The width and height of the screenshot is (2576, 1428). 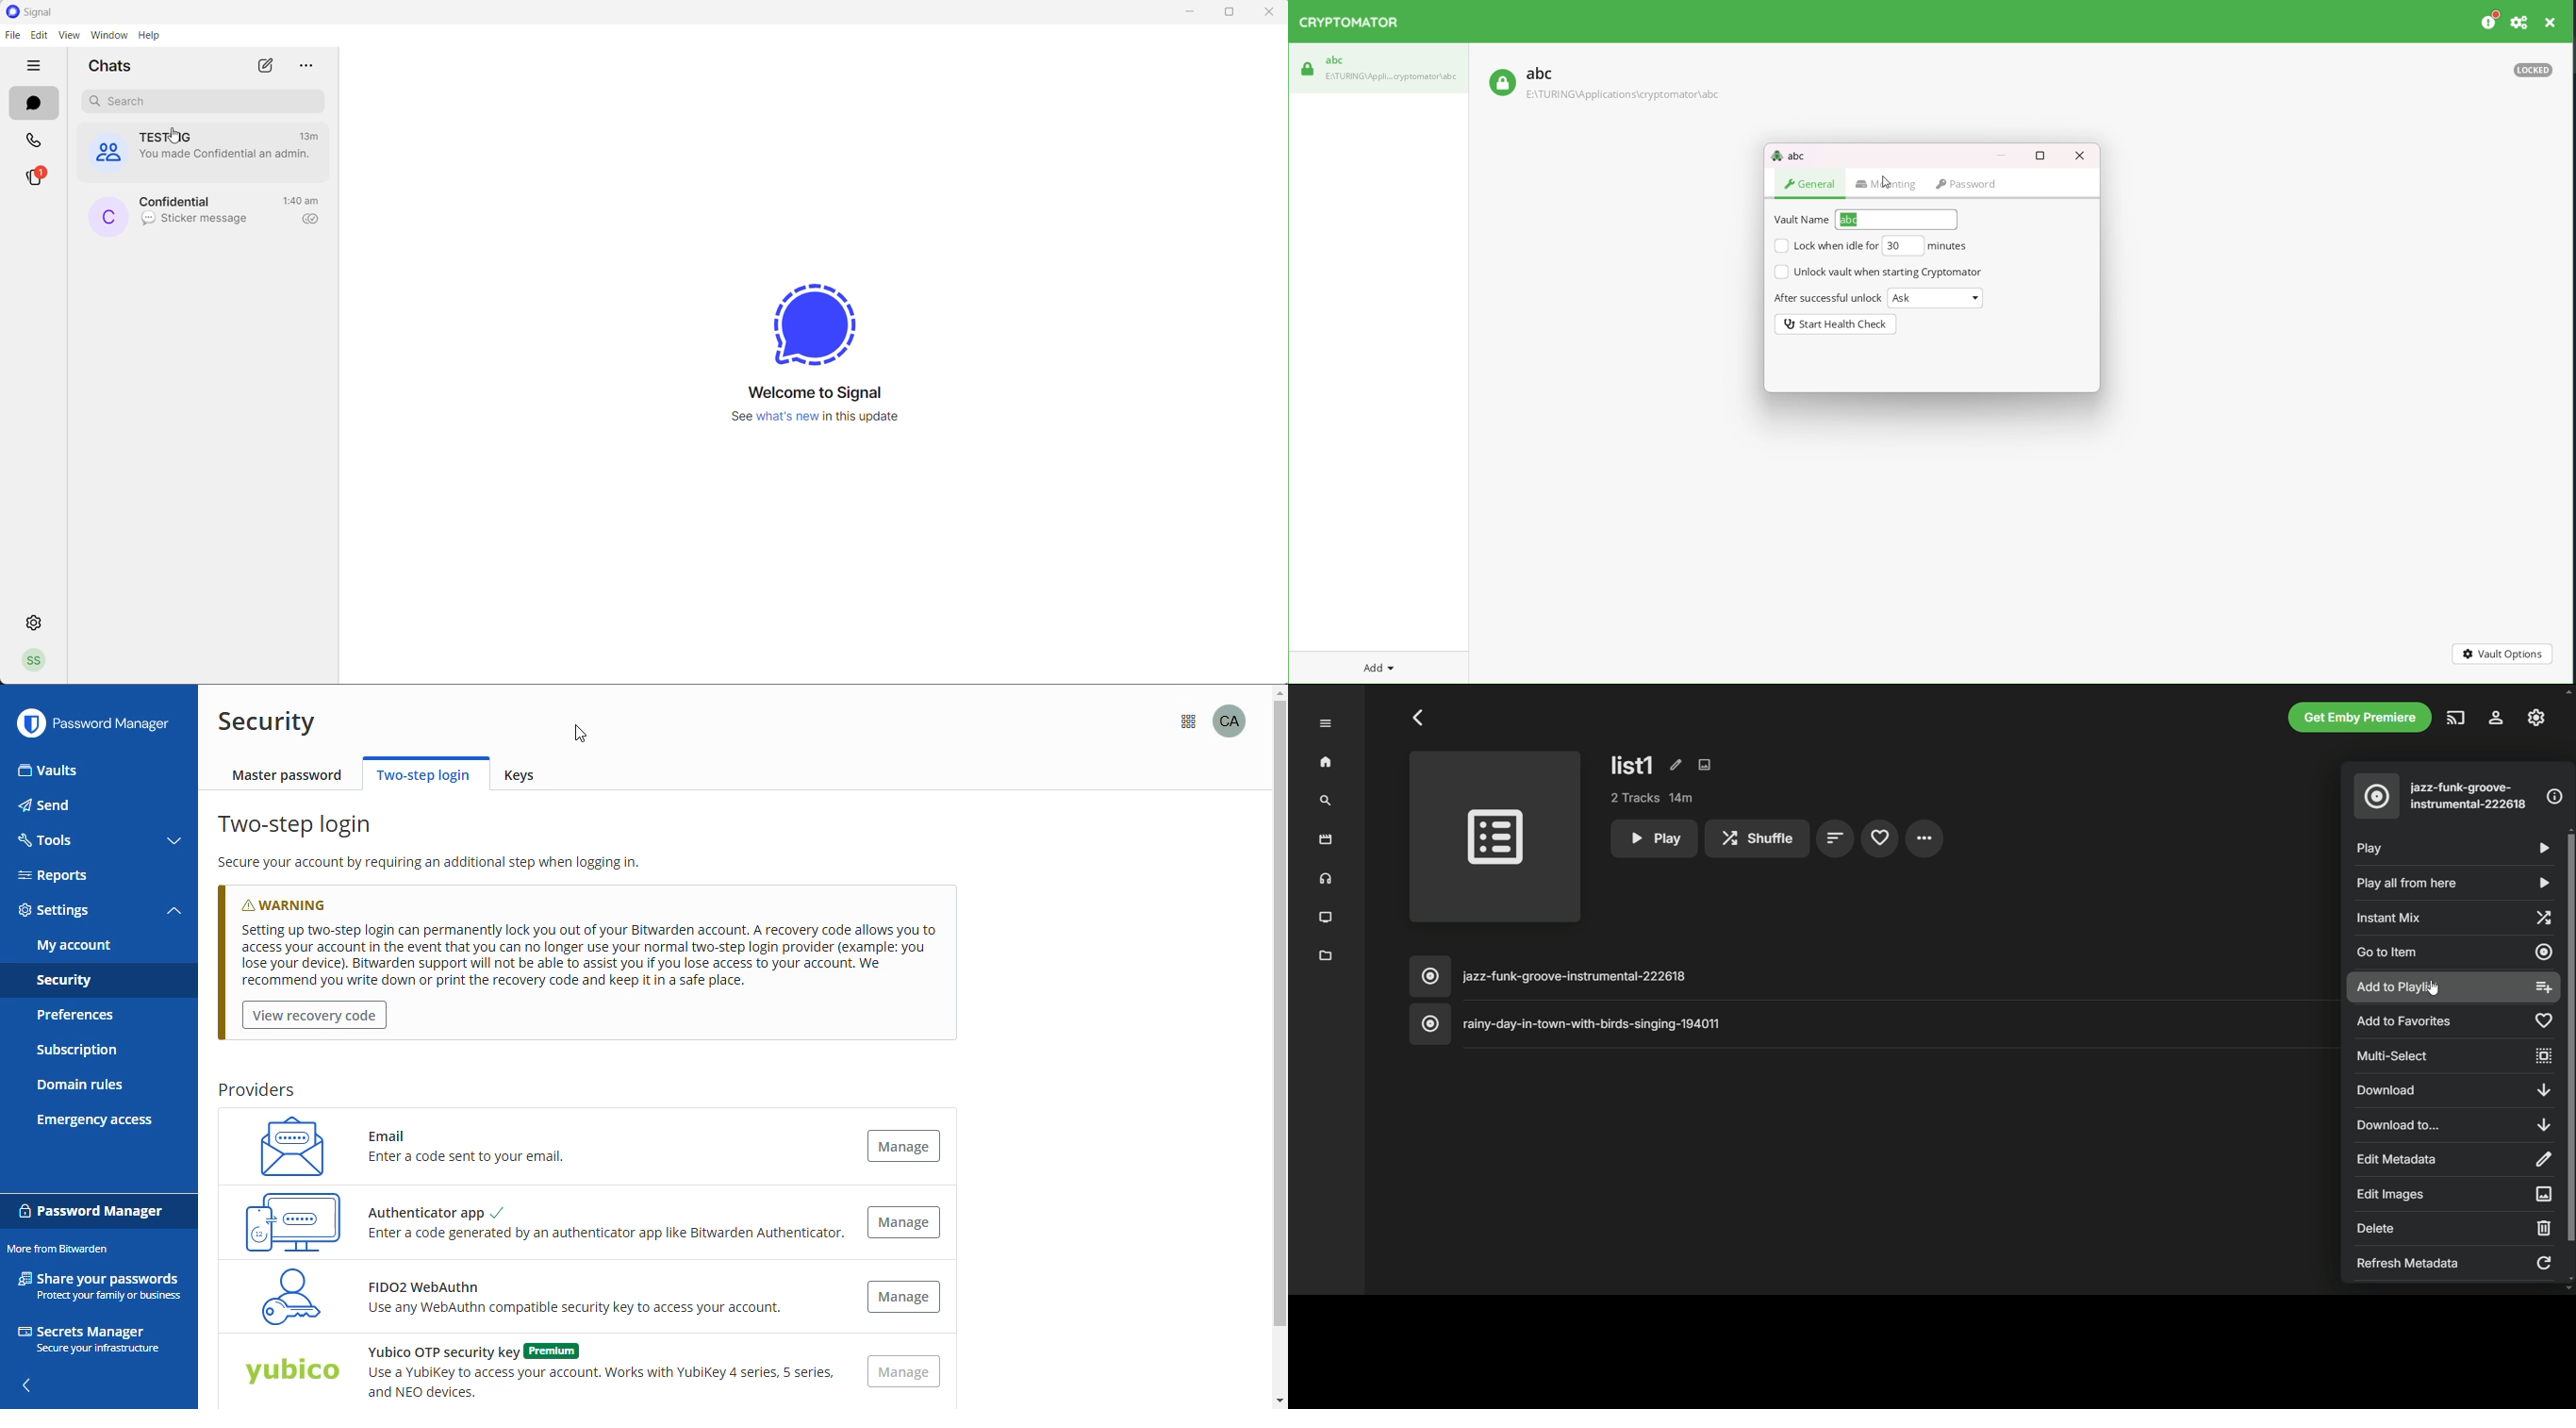 I want to click on shuffle, so click(x=1757, y=838).